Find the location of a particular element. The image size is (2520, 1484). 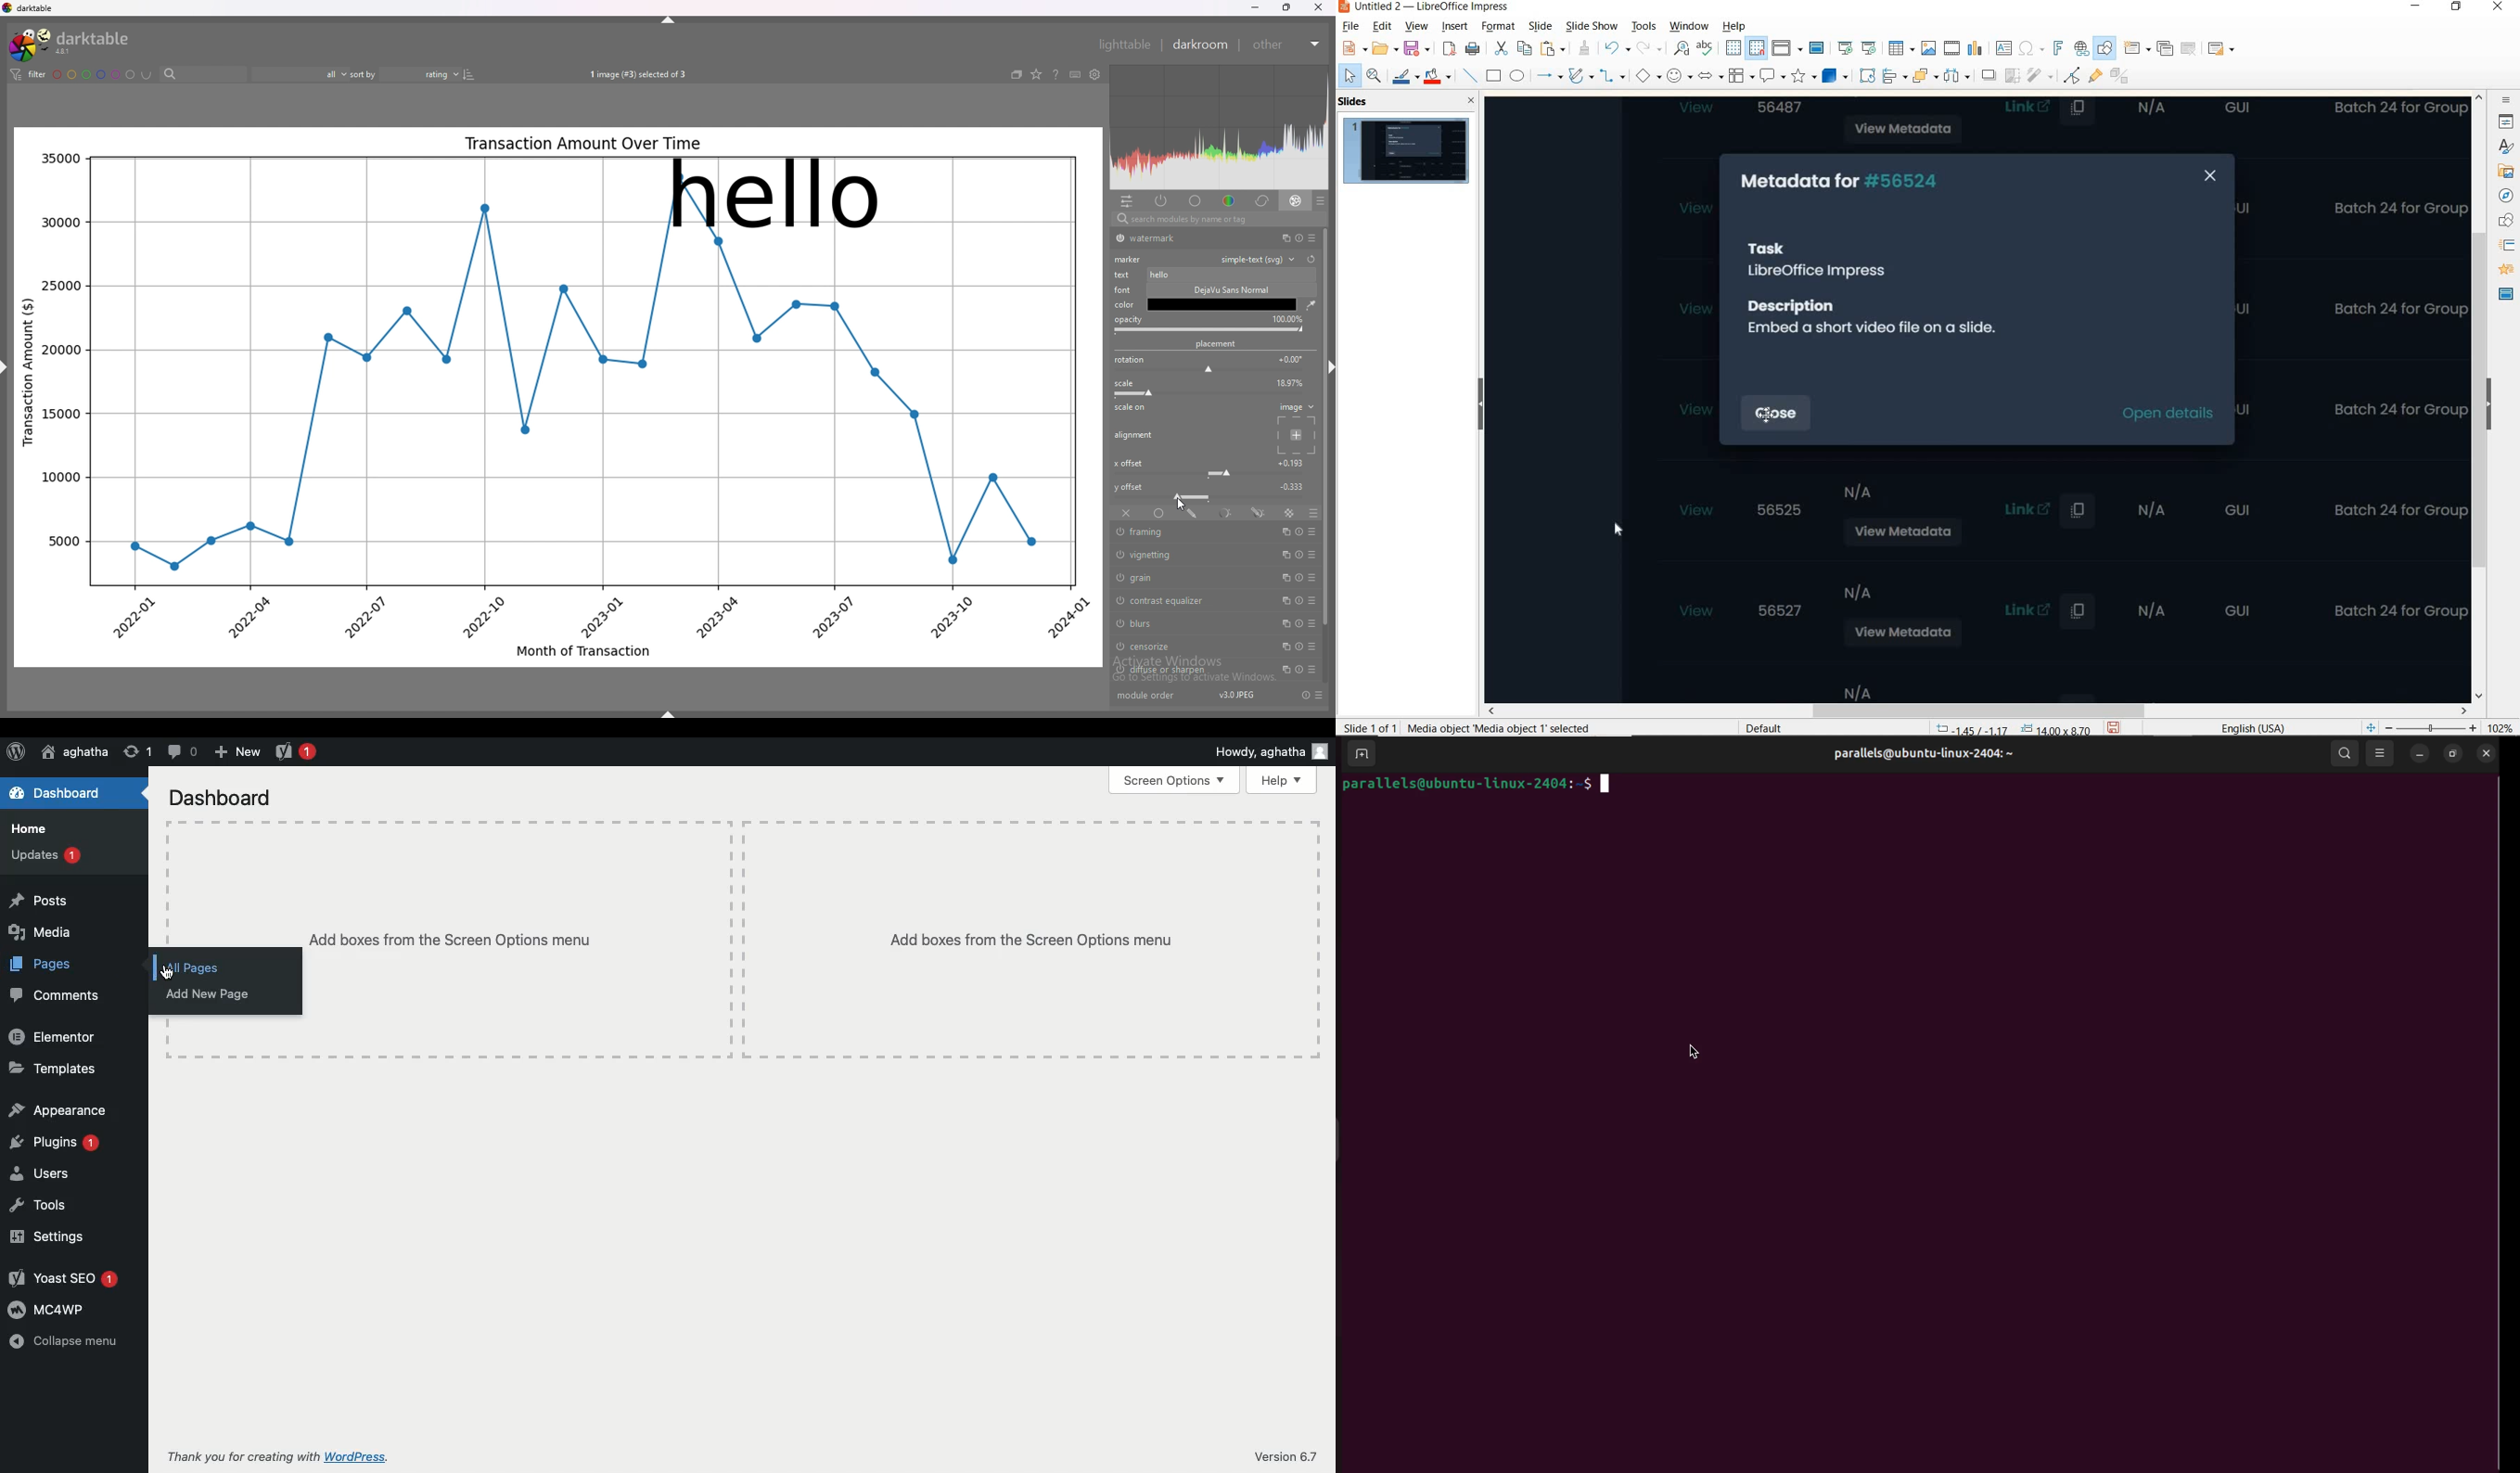

Templates is located at coordinates (51, 1070).